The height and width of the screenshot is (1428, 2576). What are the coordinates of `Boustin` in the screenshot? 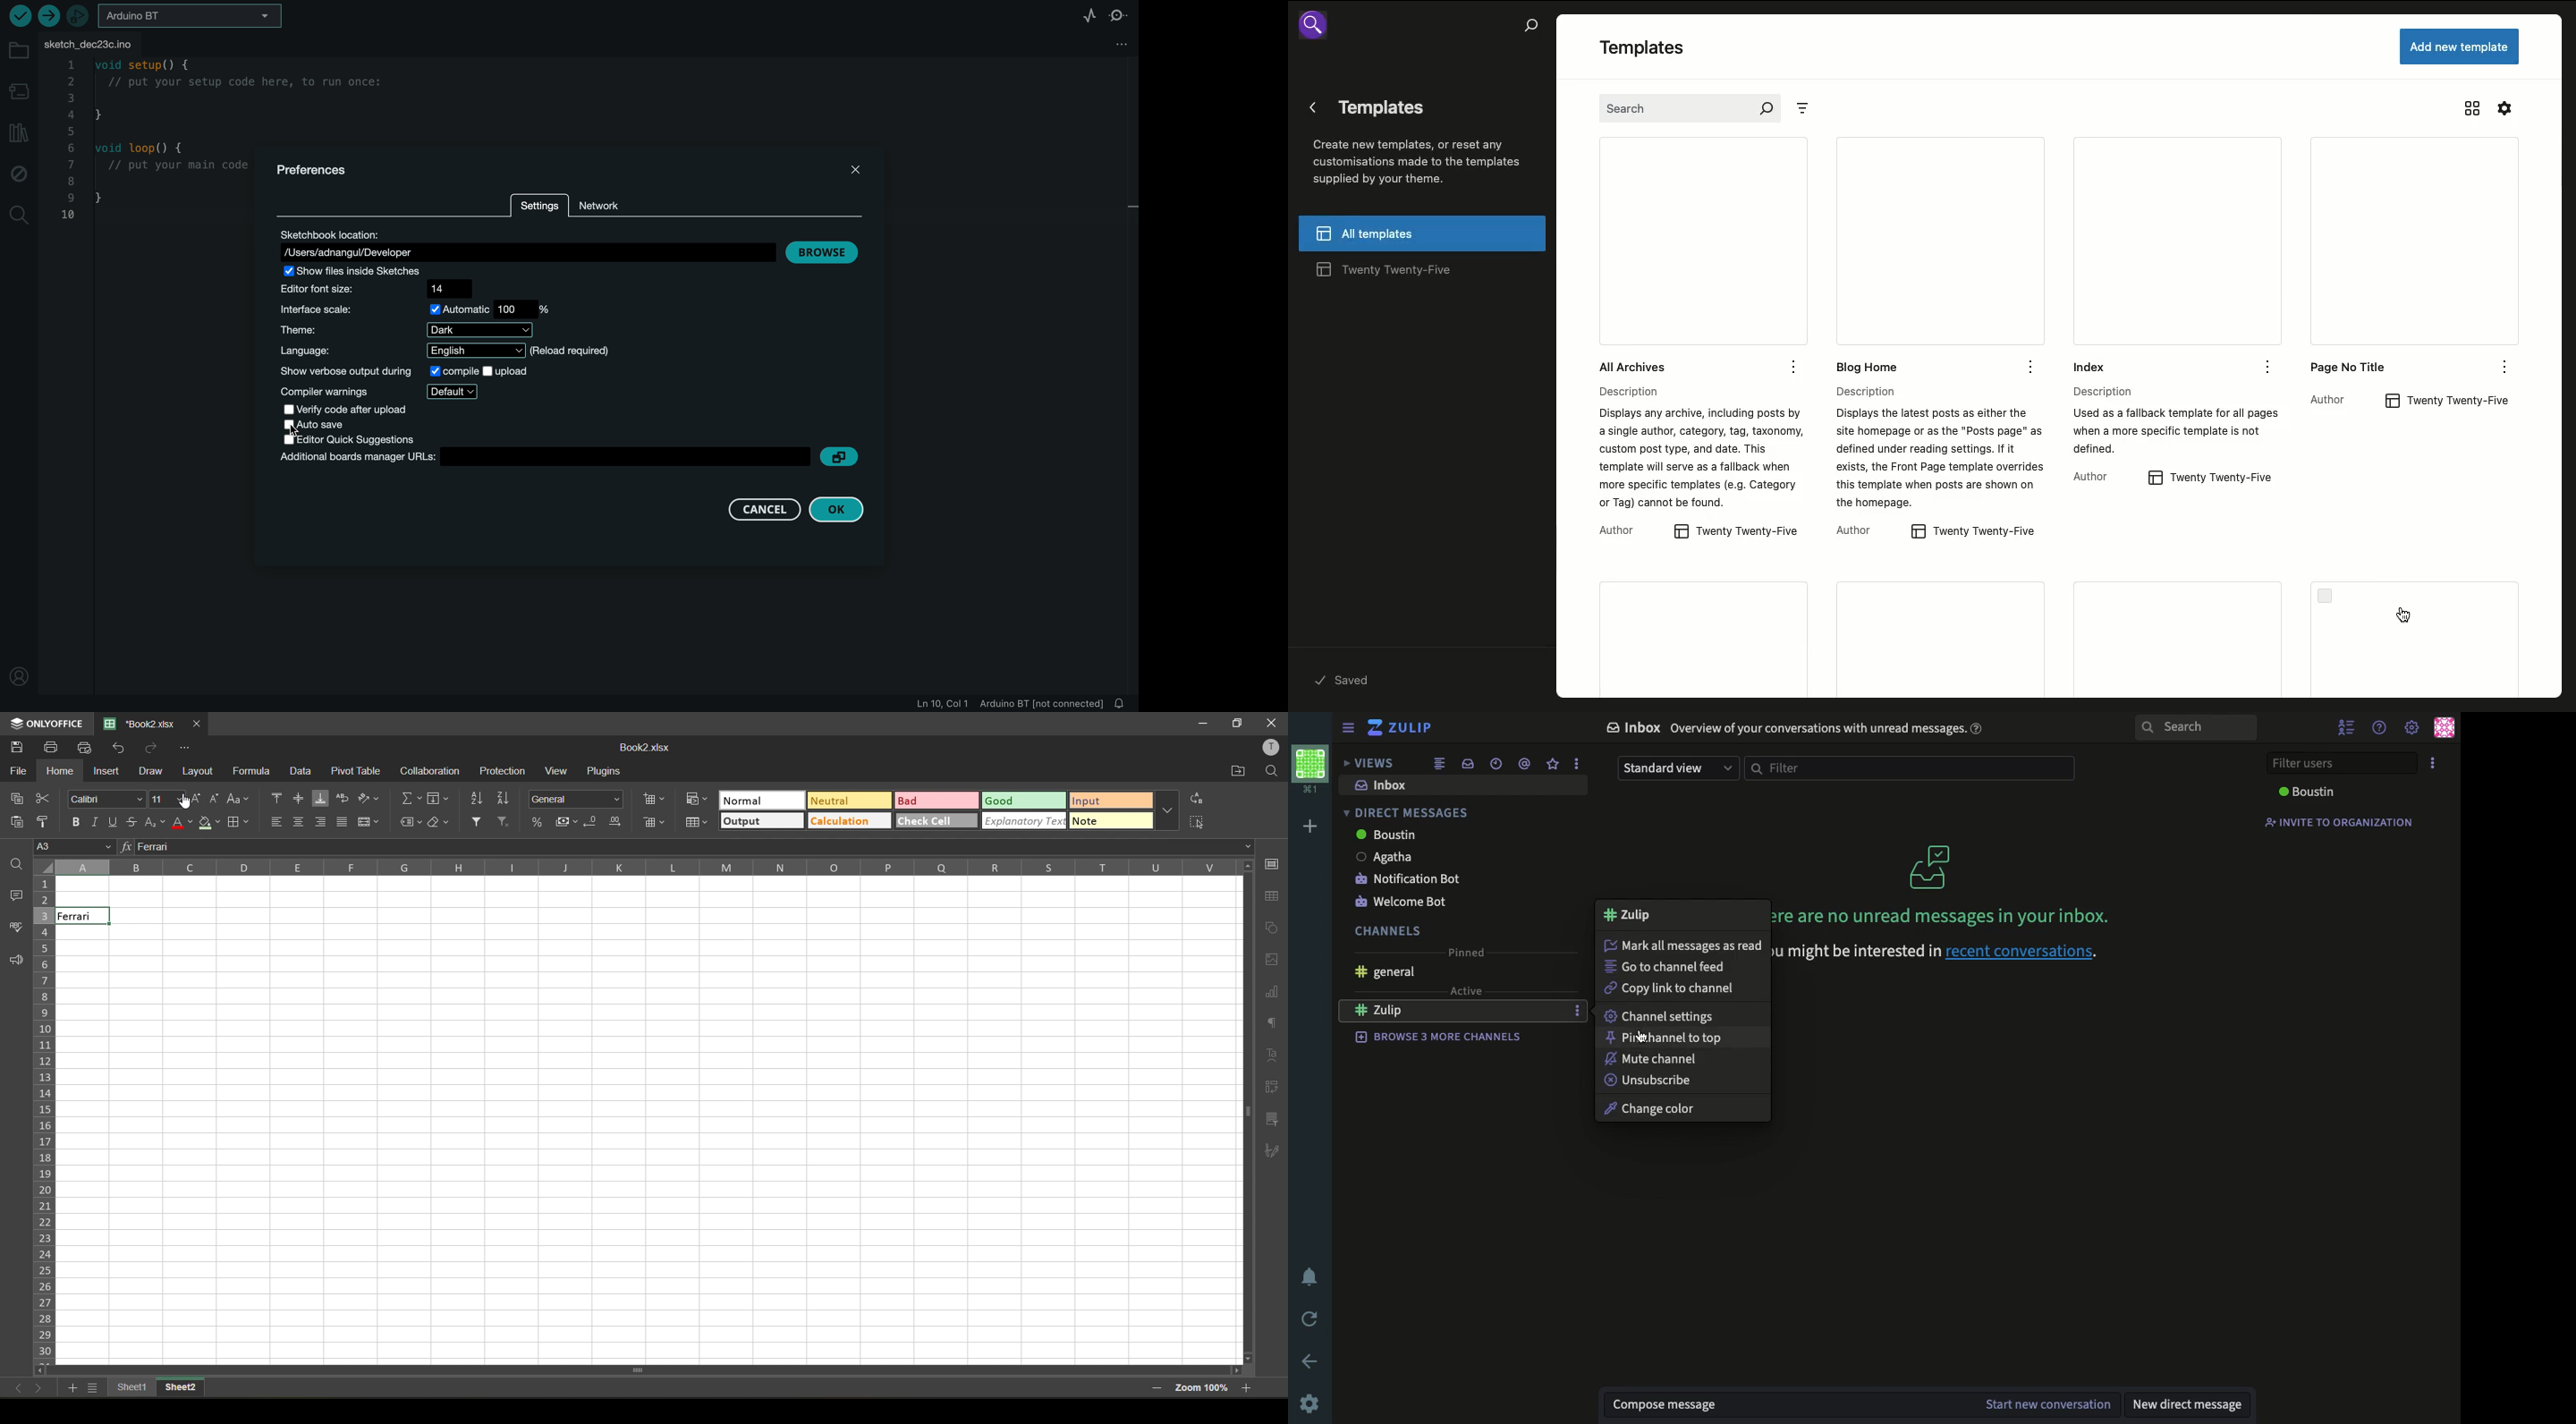 It's located at (1387, 835).